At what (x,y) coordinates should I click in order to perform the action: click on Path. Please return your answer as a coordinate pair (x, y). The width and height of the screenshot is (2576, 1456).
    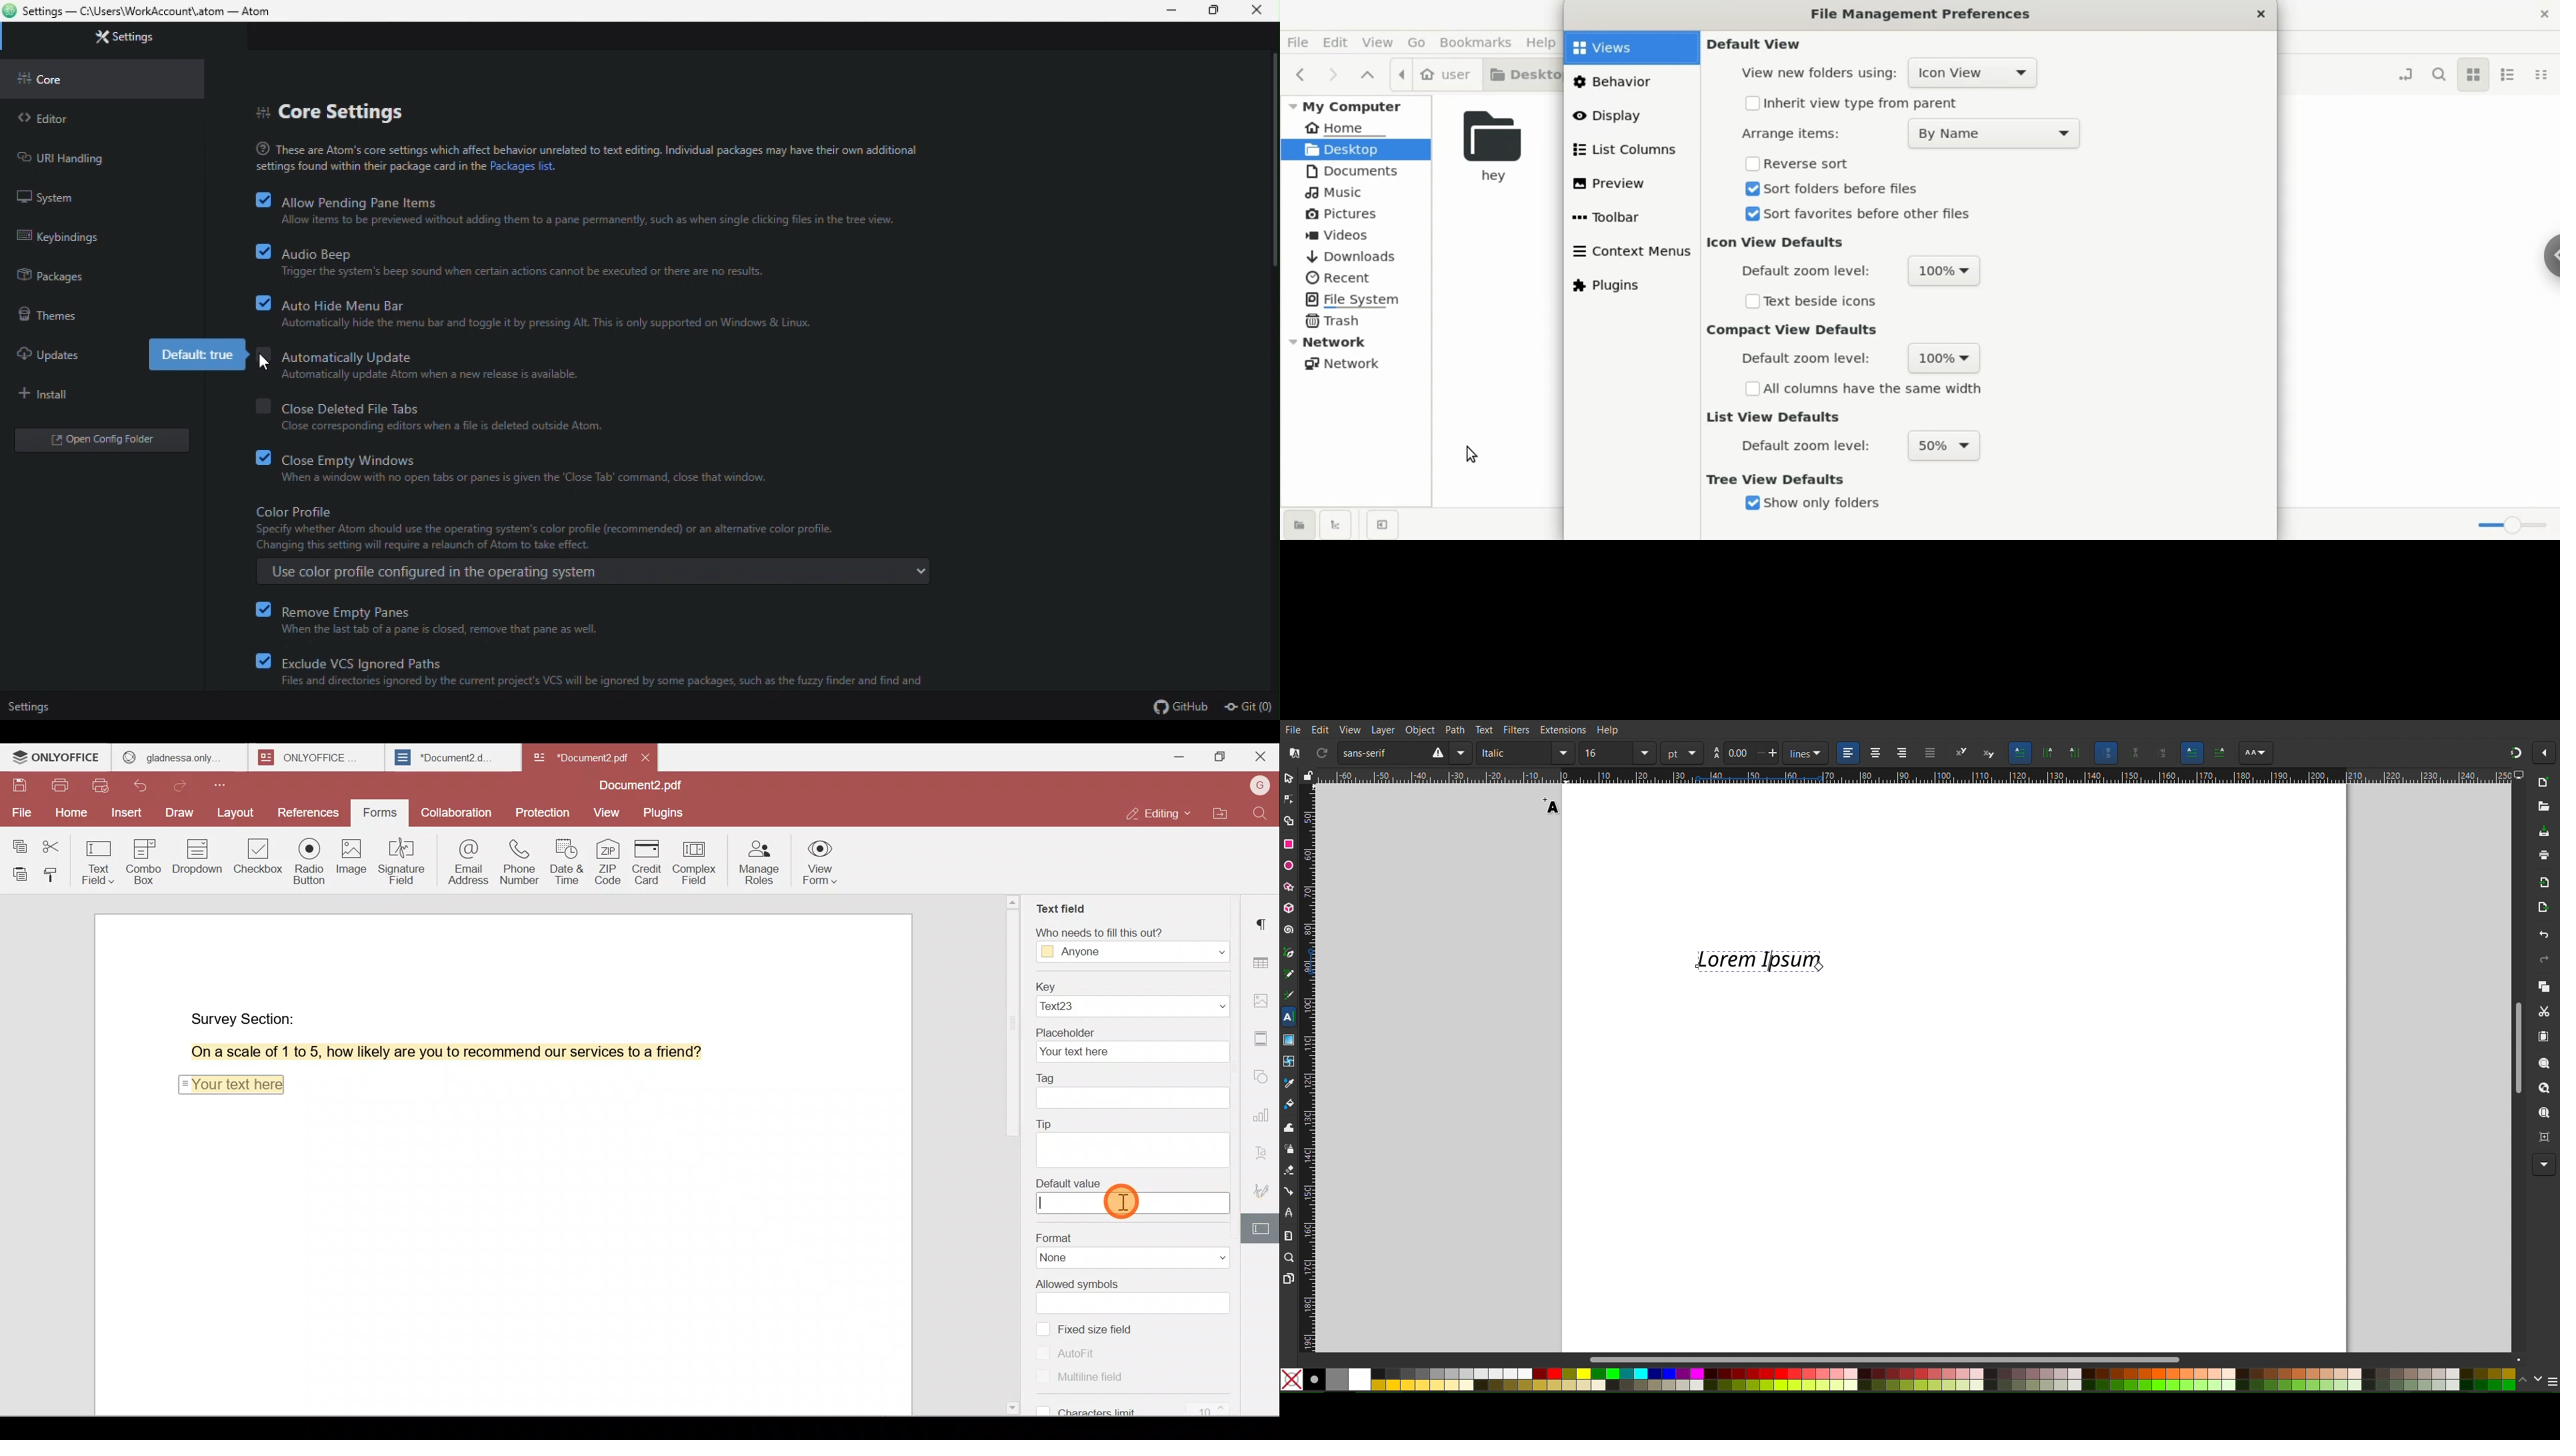
    Looking at the image, I should click on (1457, 729).